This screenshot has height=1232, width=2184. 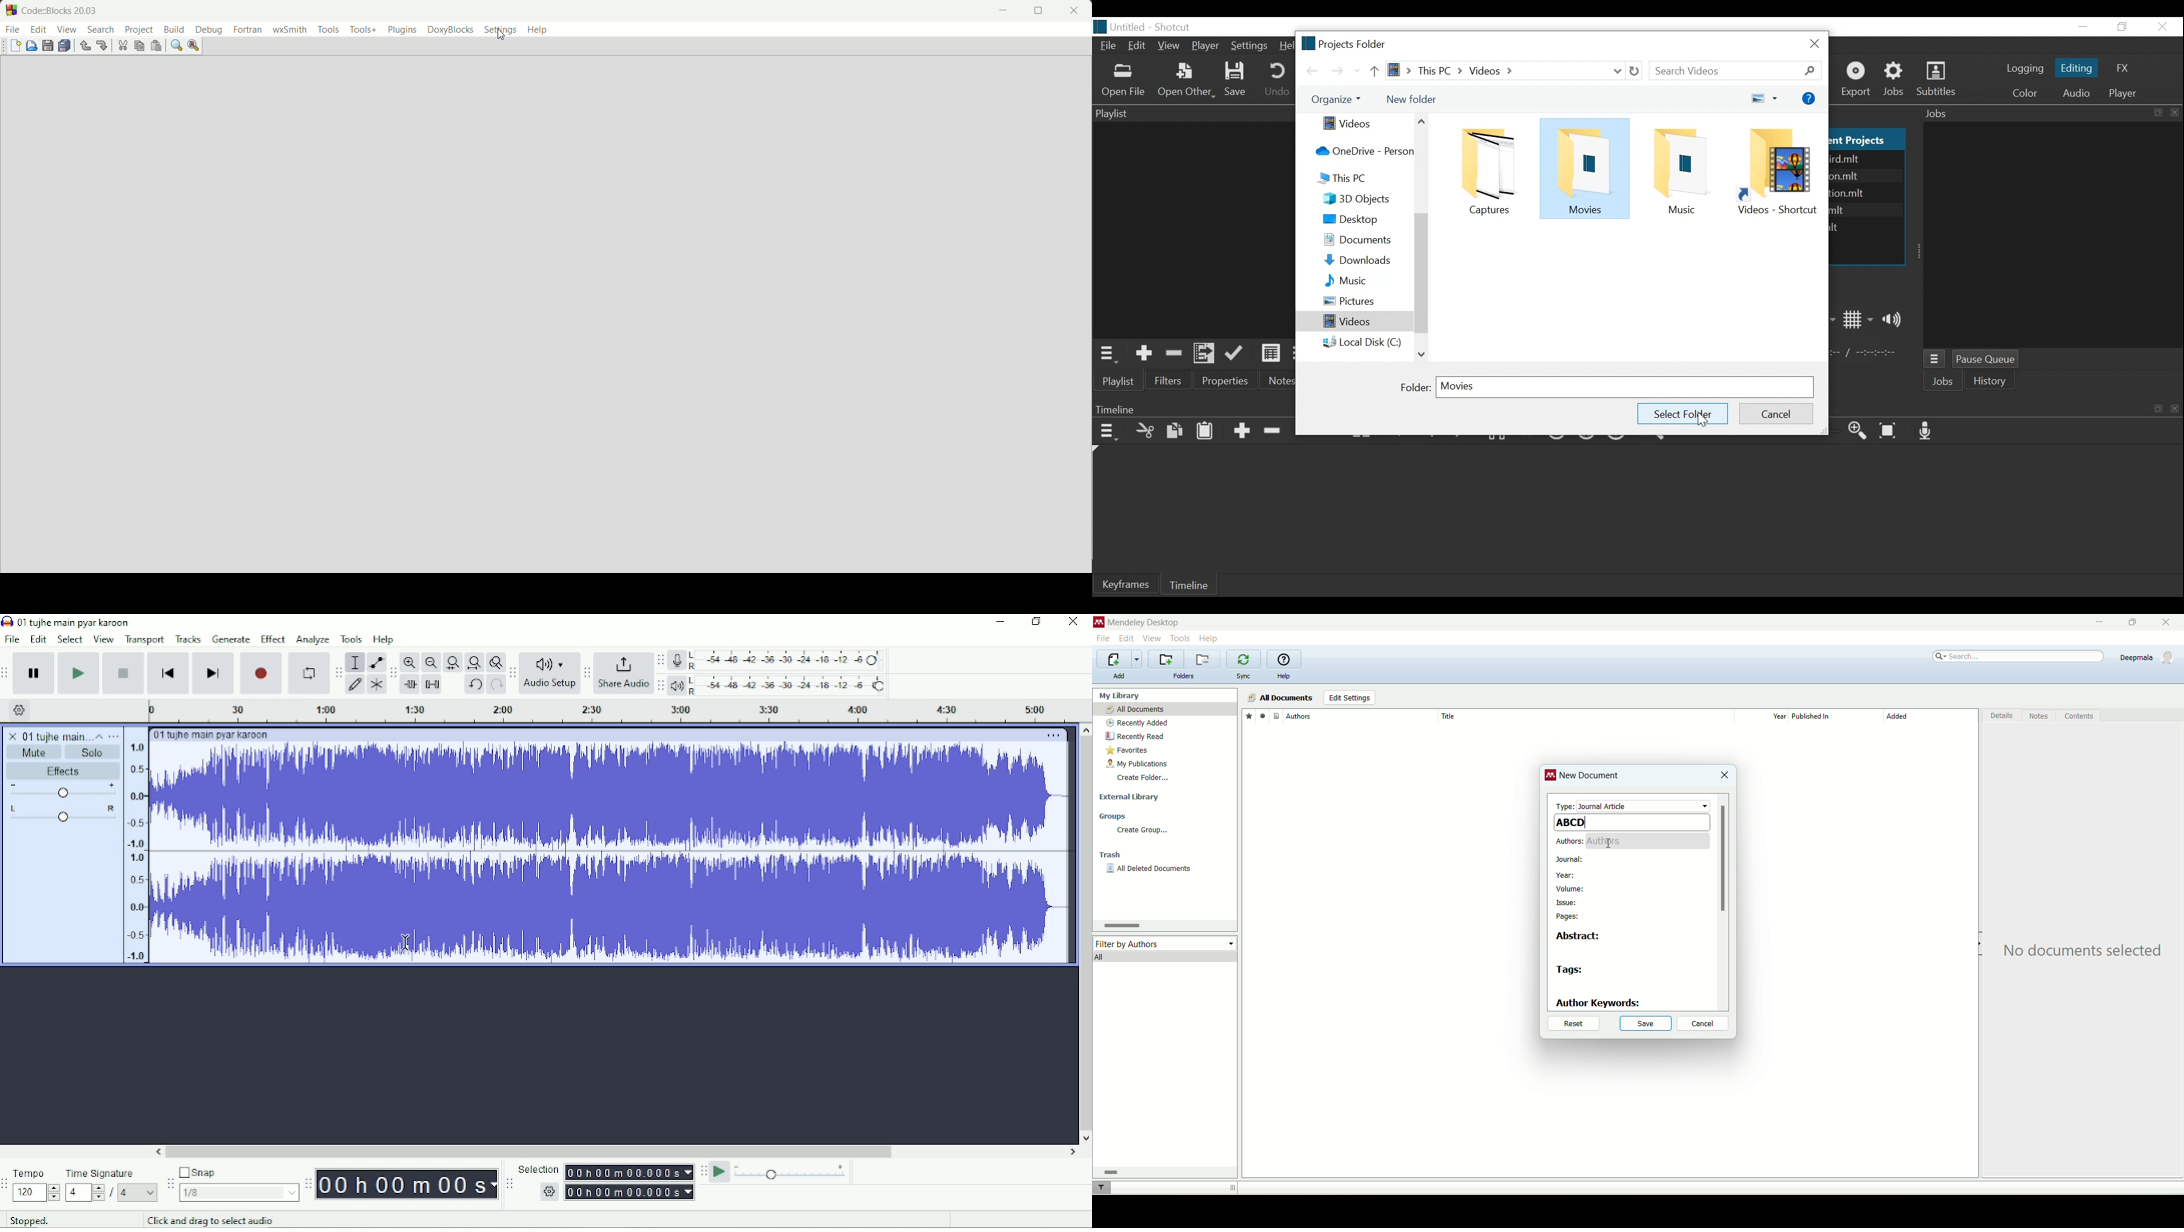 What do you see at coordinates (475, 685) in the screenshot?
I see `Undo` at bounding box center [475, 685].